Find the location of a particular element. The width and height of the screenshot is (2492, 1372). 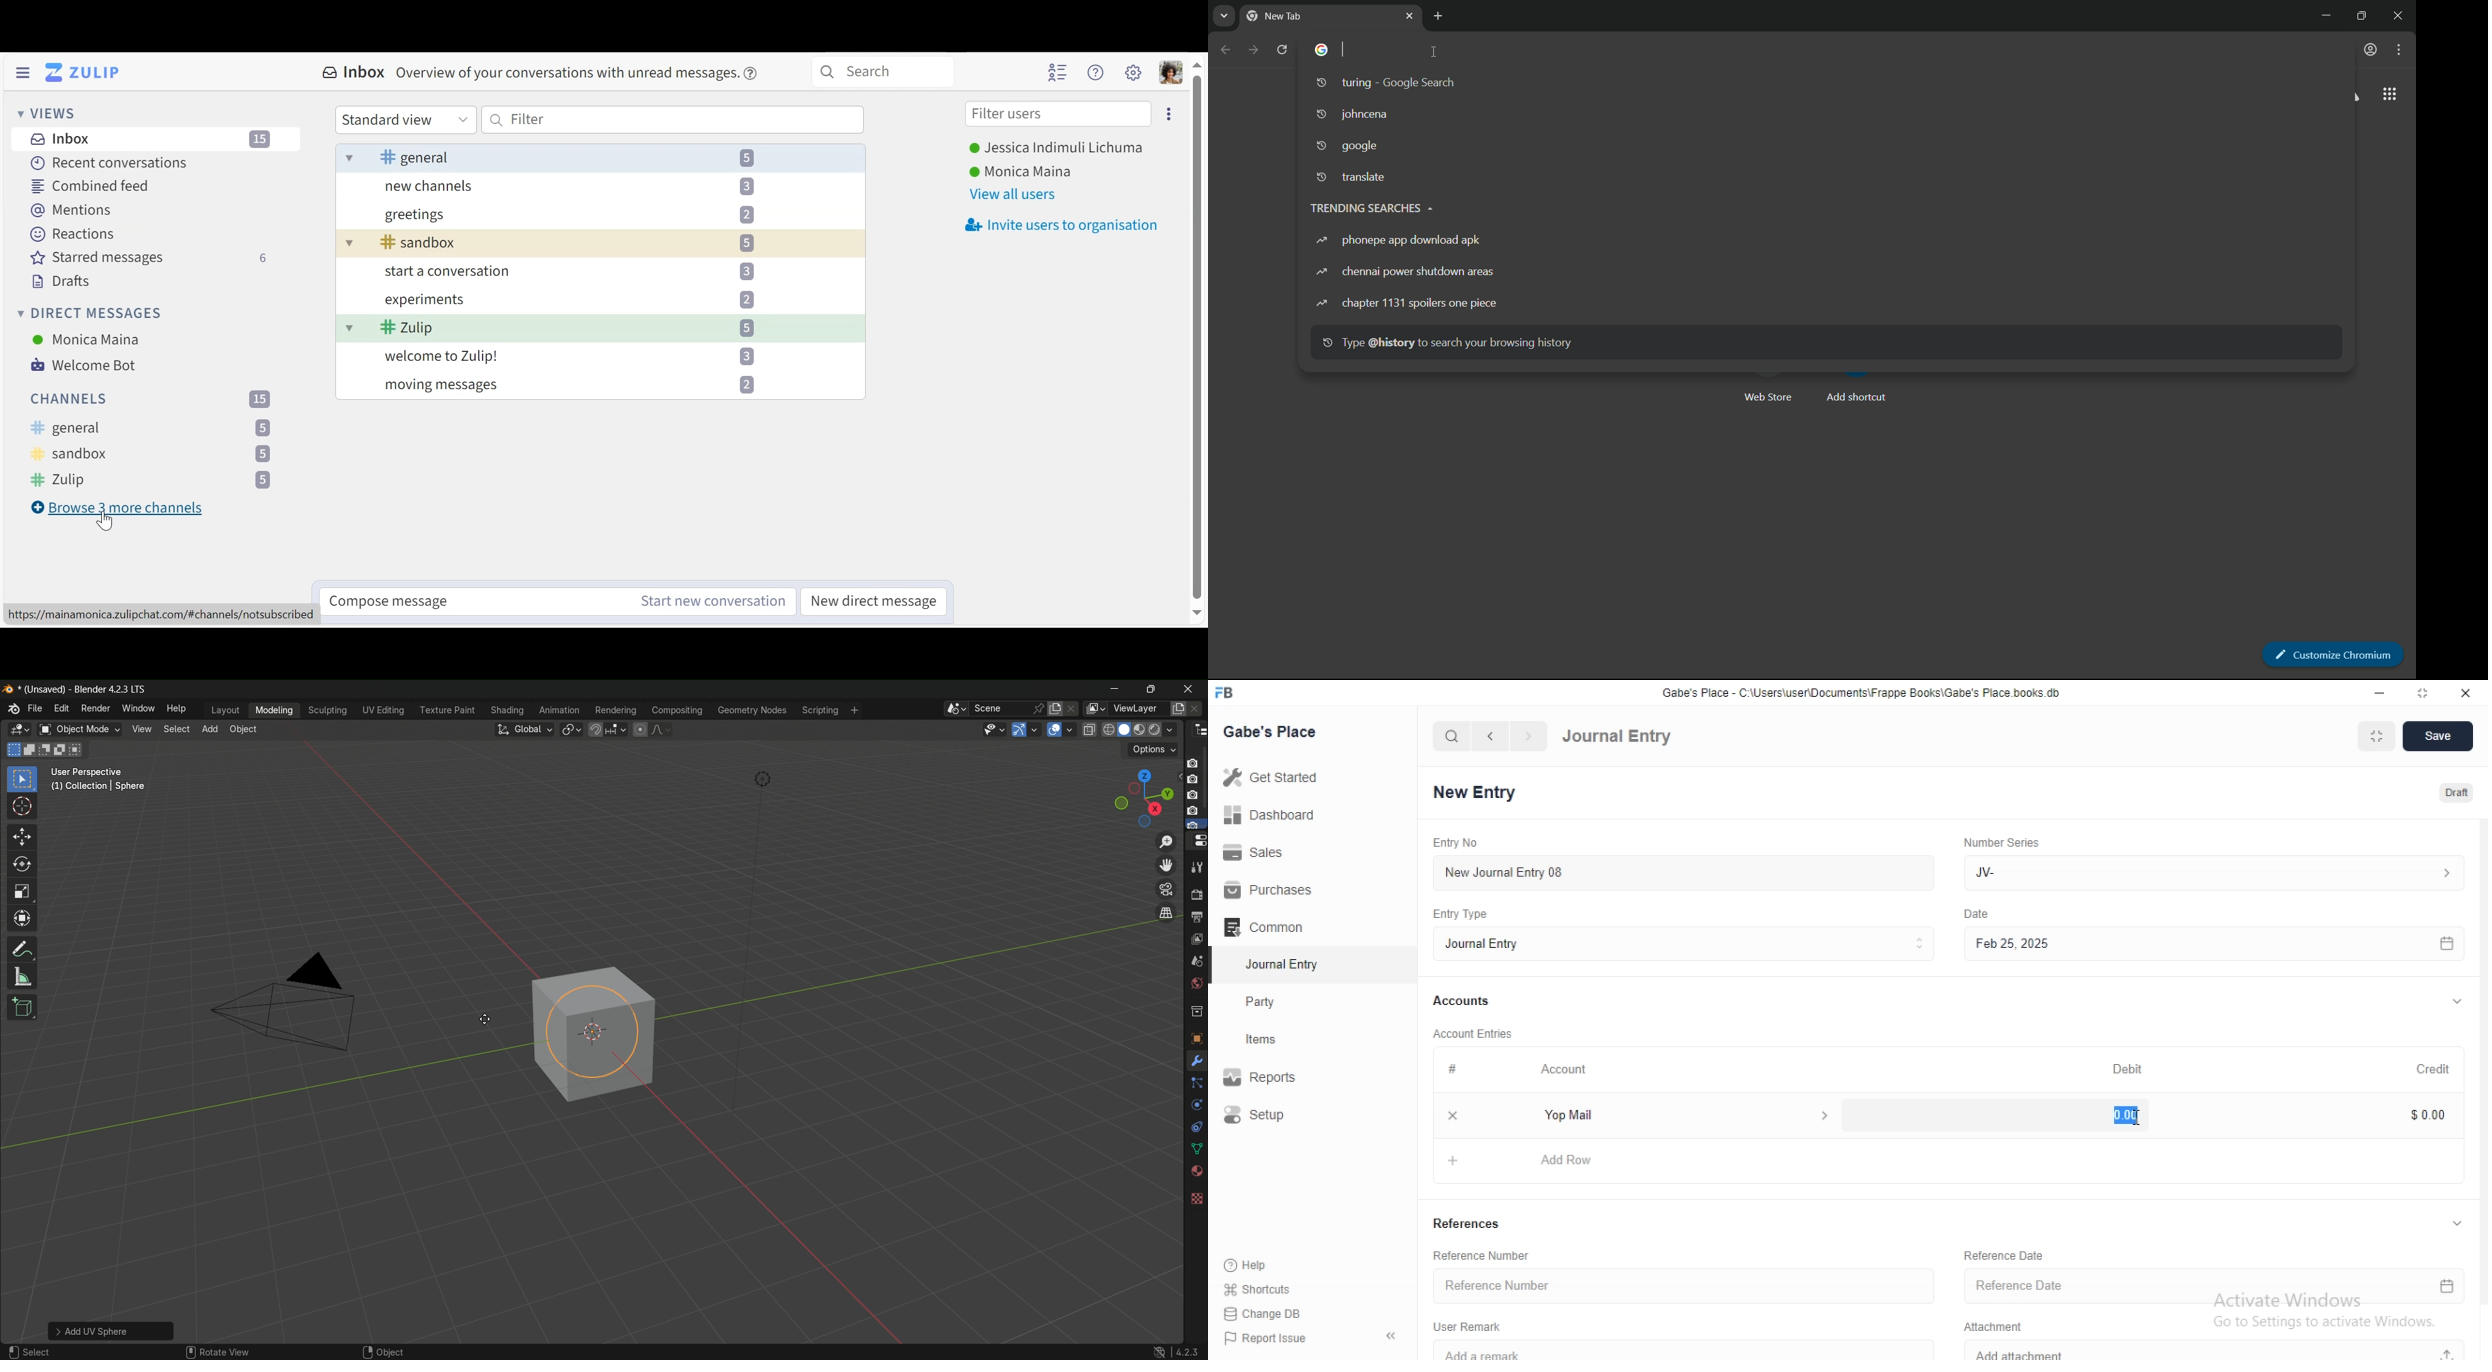

close is located at coordinates (1453, 1115).